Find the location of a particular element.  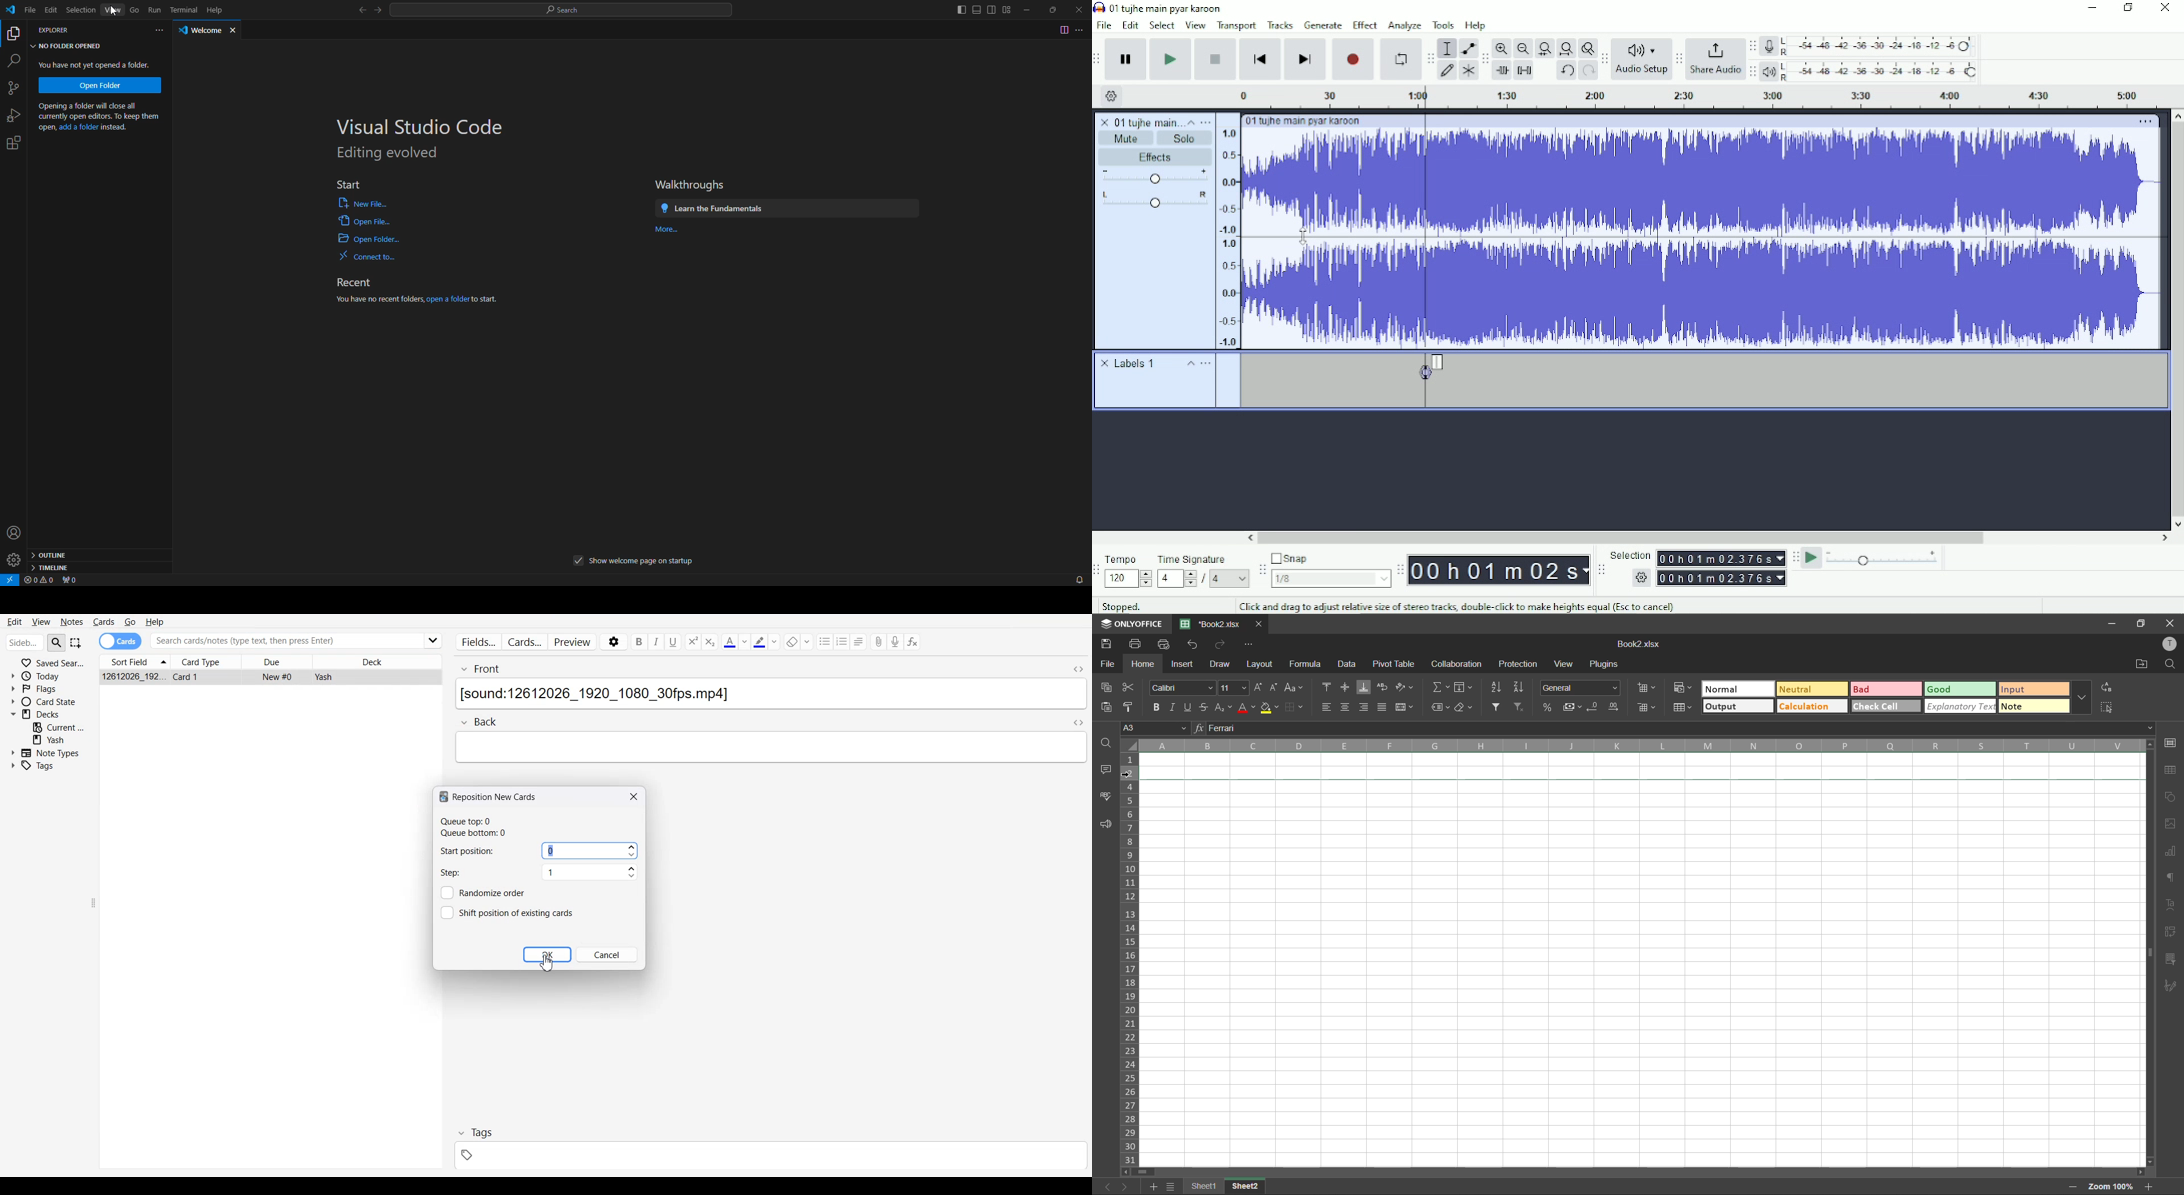

output is located at coordinates (1739, 706).